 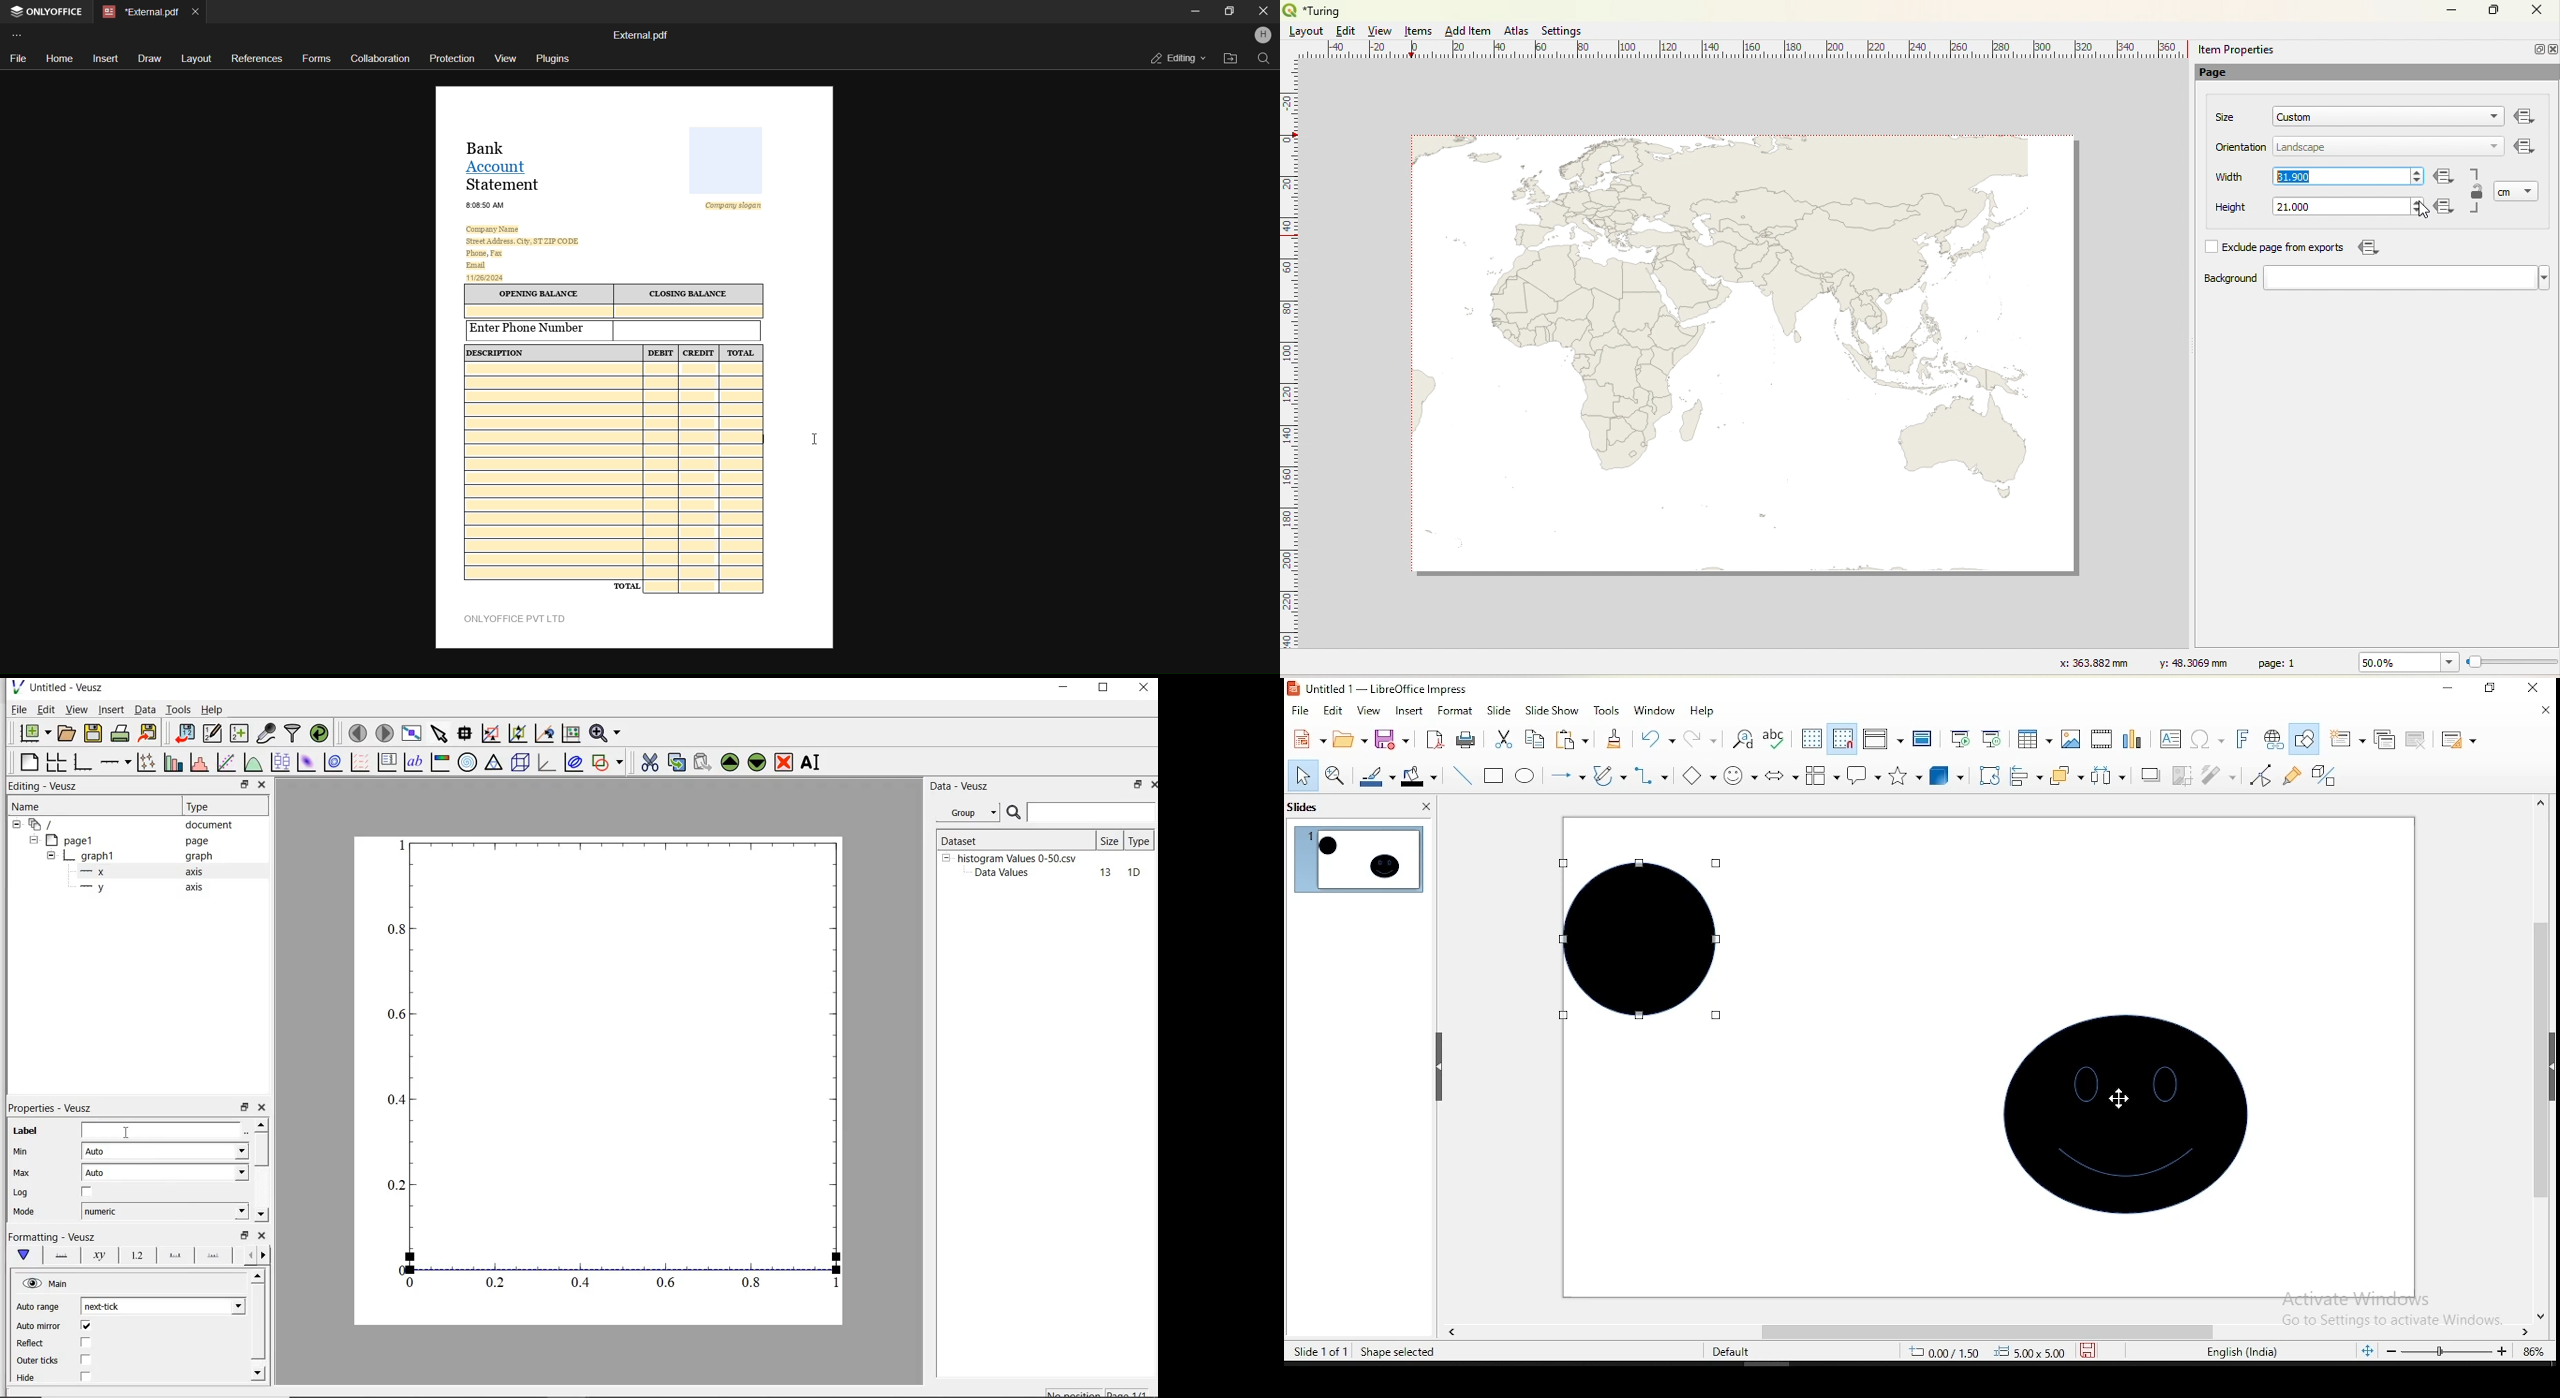 What do you see at coordinates (1738, 775) in the screenshot?
I see `symbol shapes` at bounding box center [1738, 775].